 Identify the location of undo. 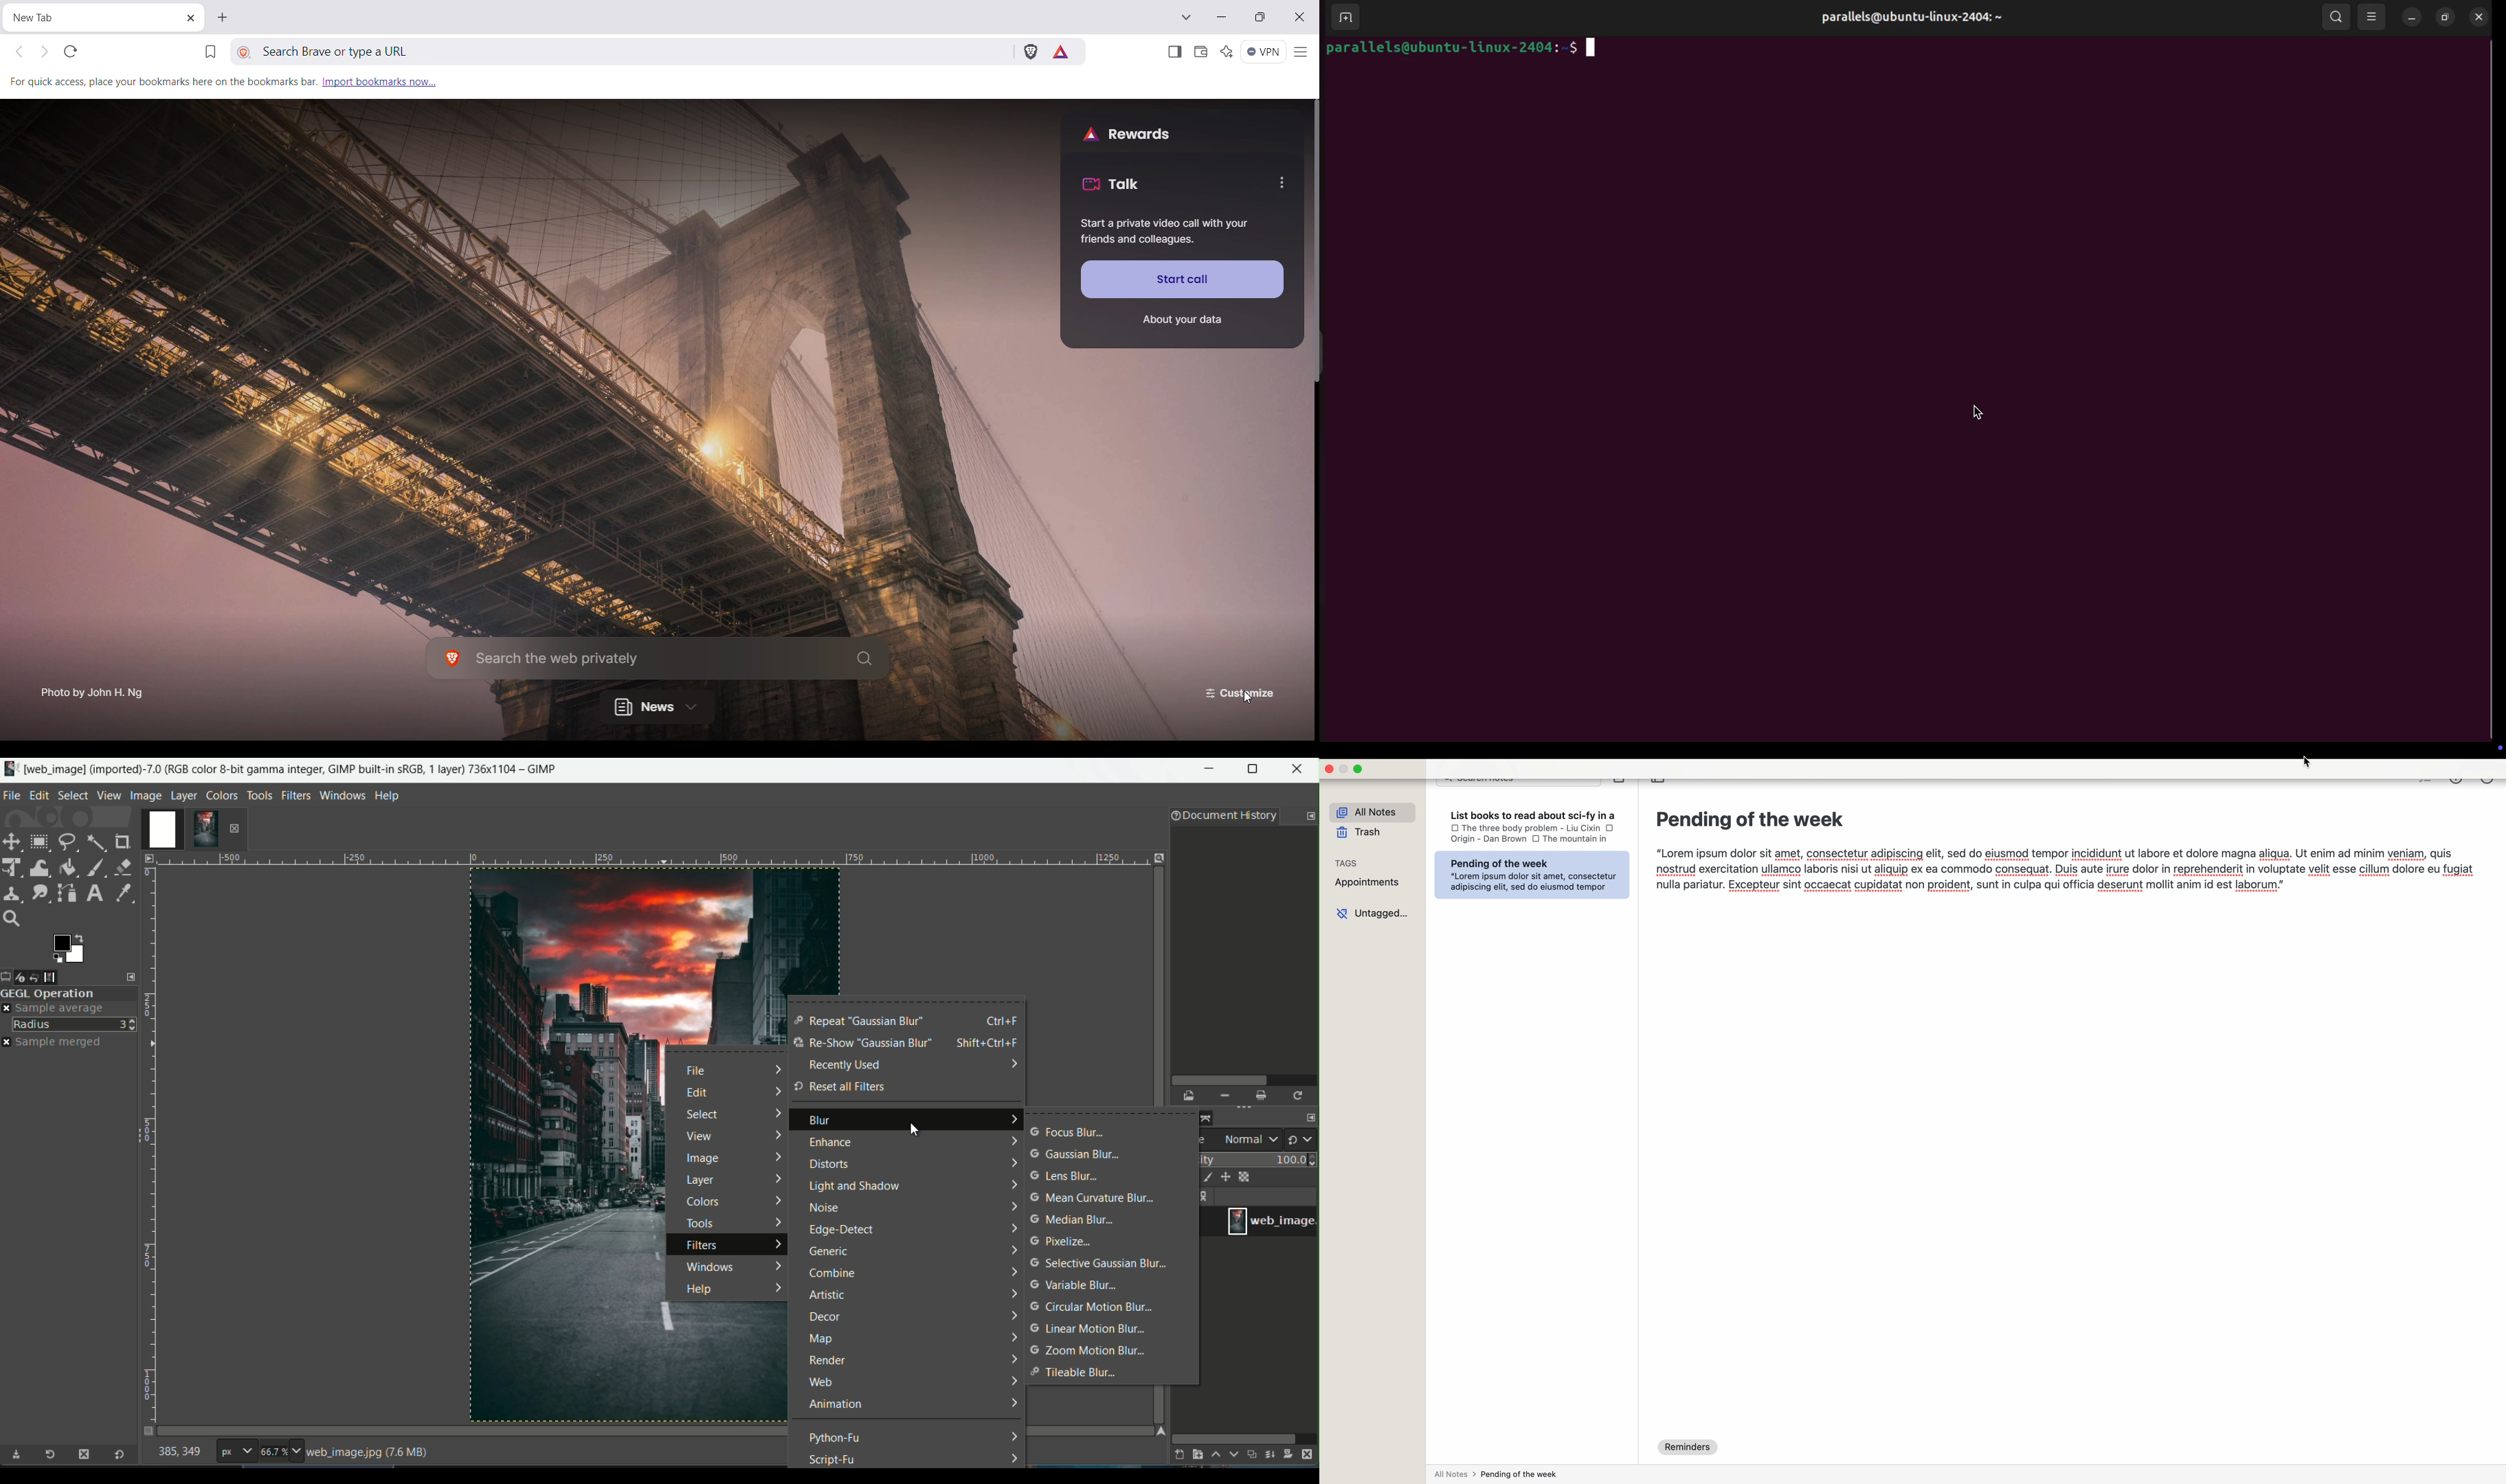
(43, 976).